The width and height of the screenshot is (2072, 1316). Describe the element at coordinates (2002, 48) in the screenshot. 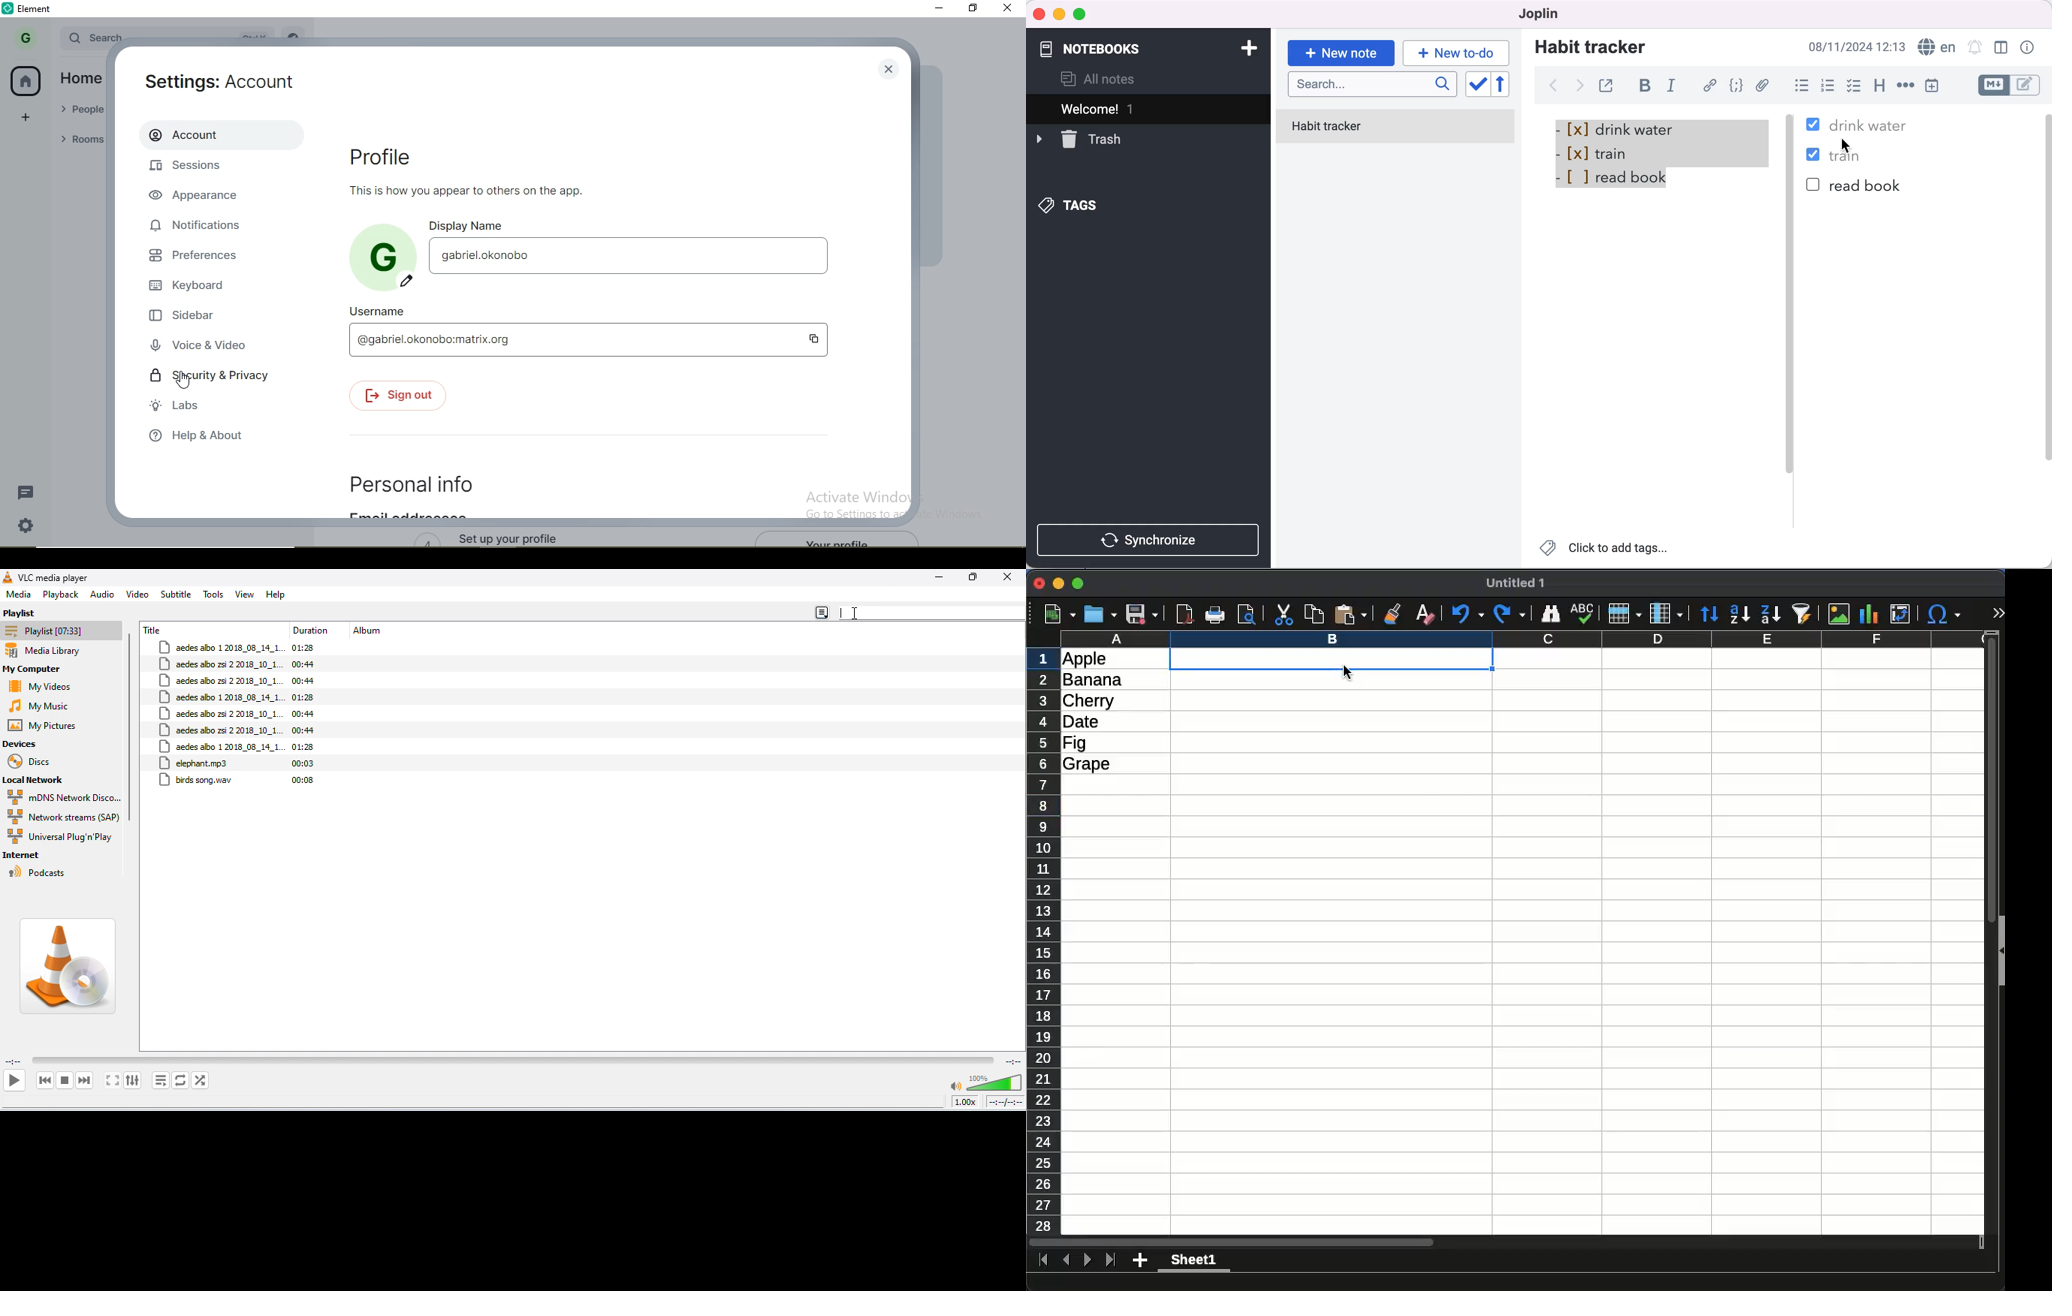

I see `toggle editor layout` at that location.